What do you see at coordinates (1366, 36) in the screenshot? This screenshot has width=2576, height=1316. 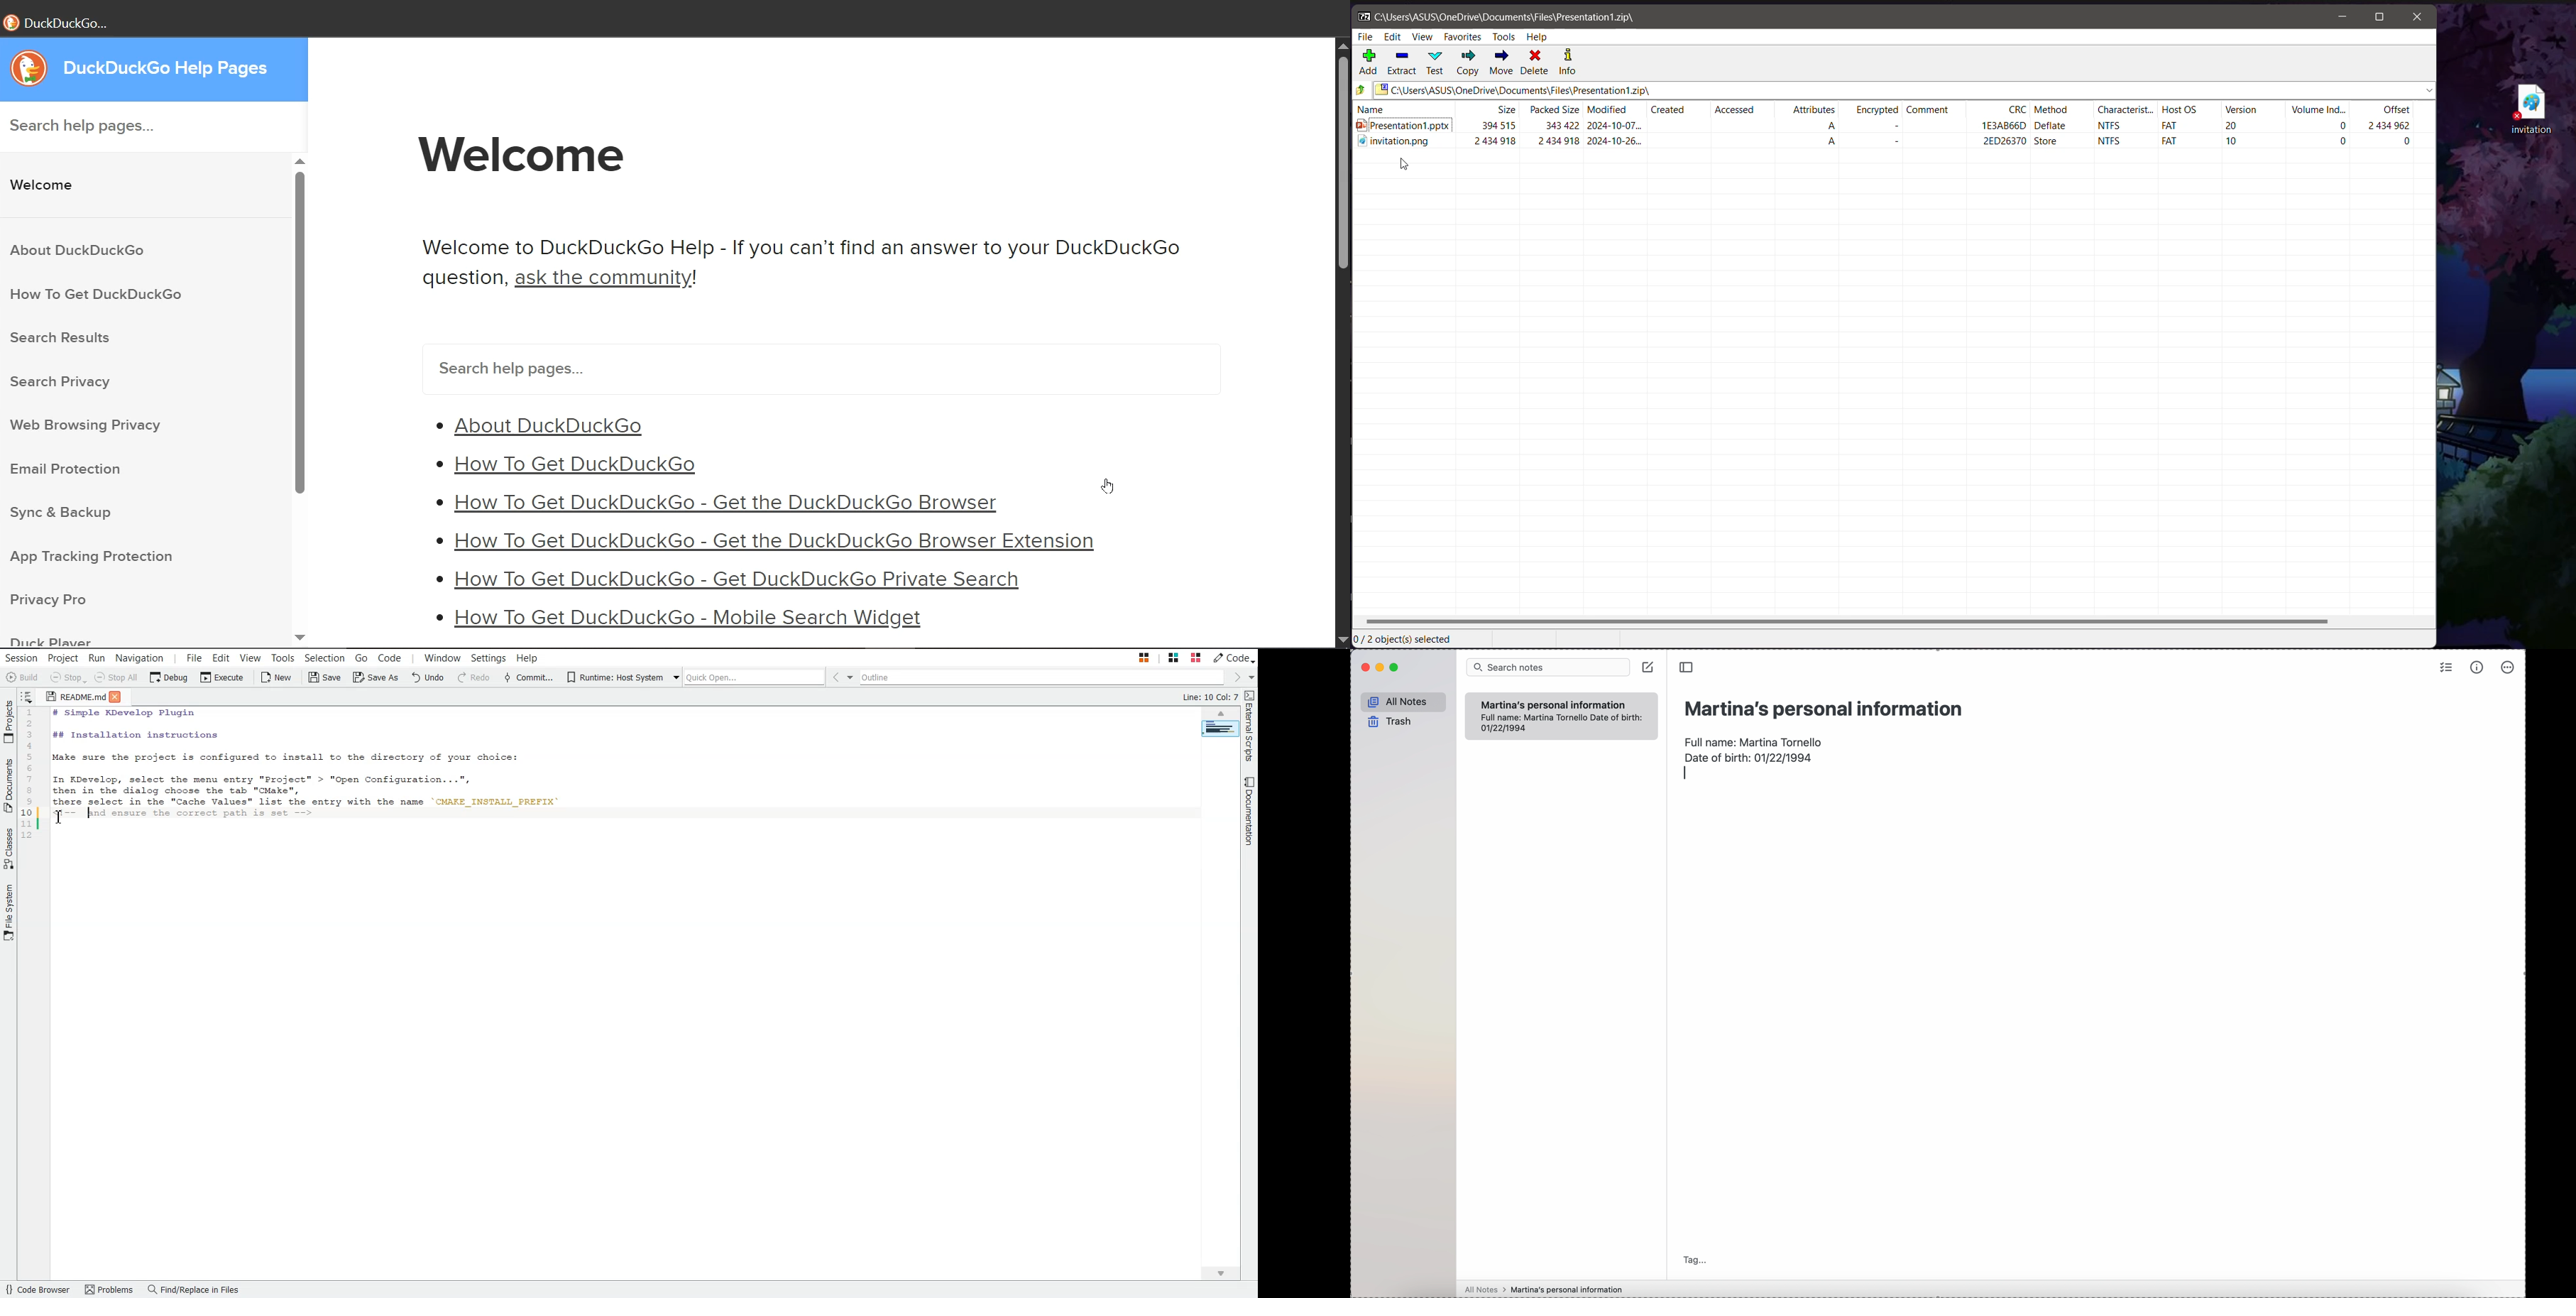 I see `File` at bounding box center [1366, 36].